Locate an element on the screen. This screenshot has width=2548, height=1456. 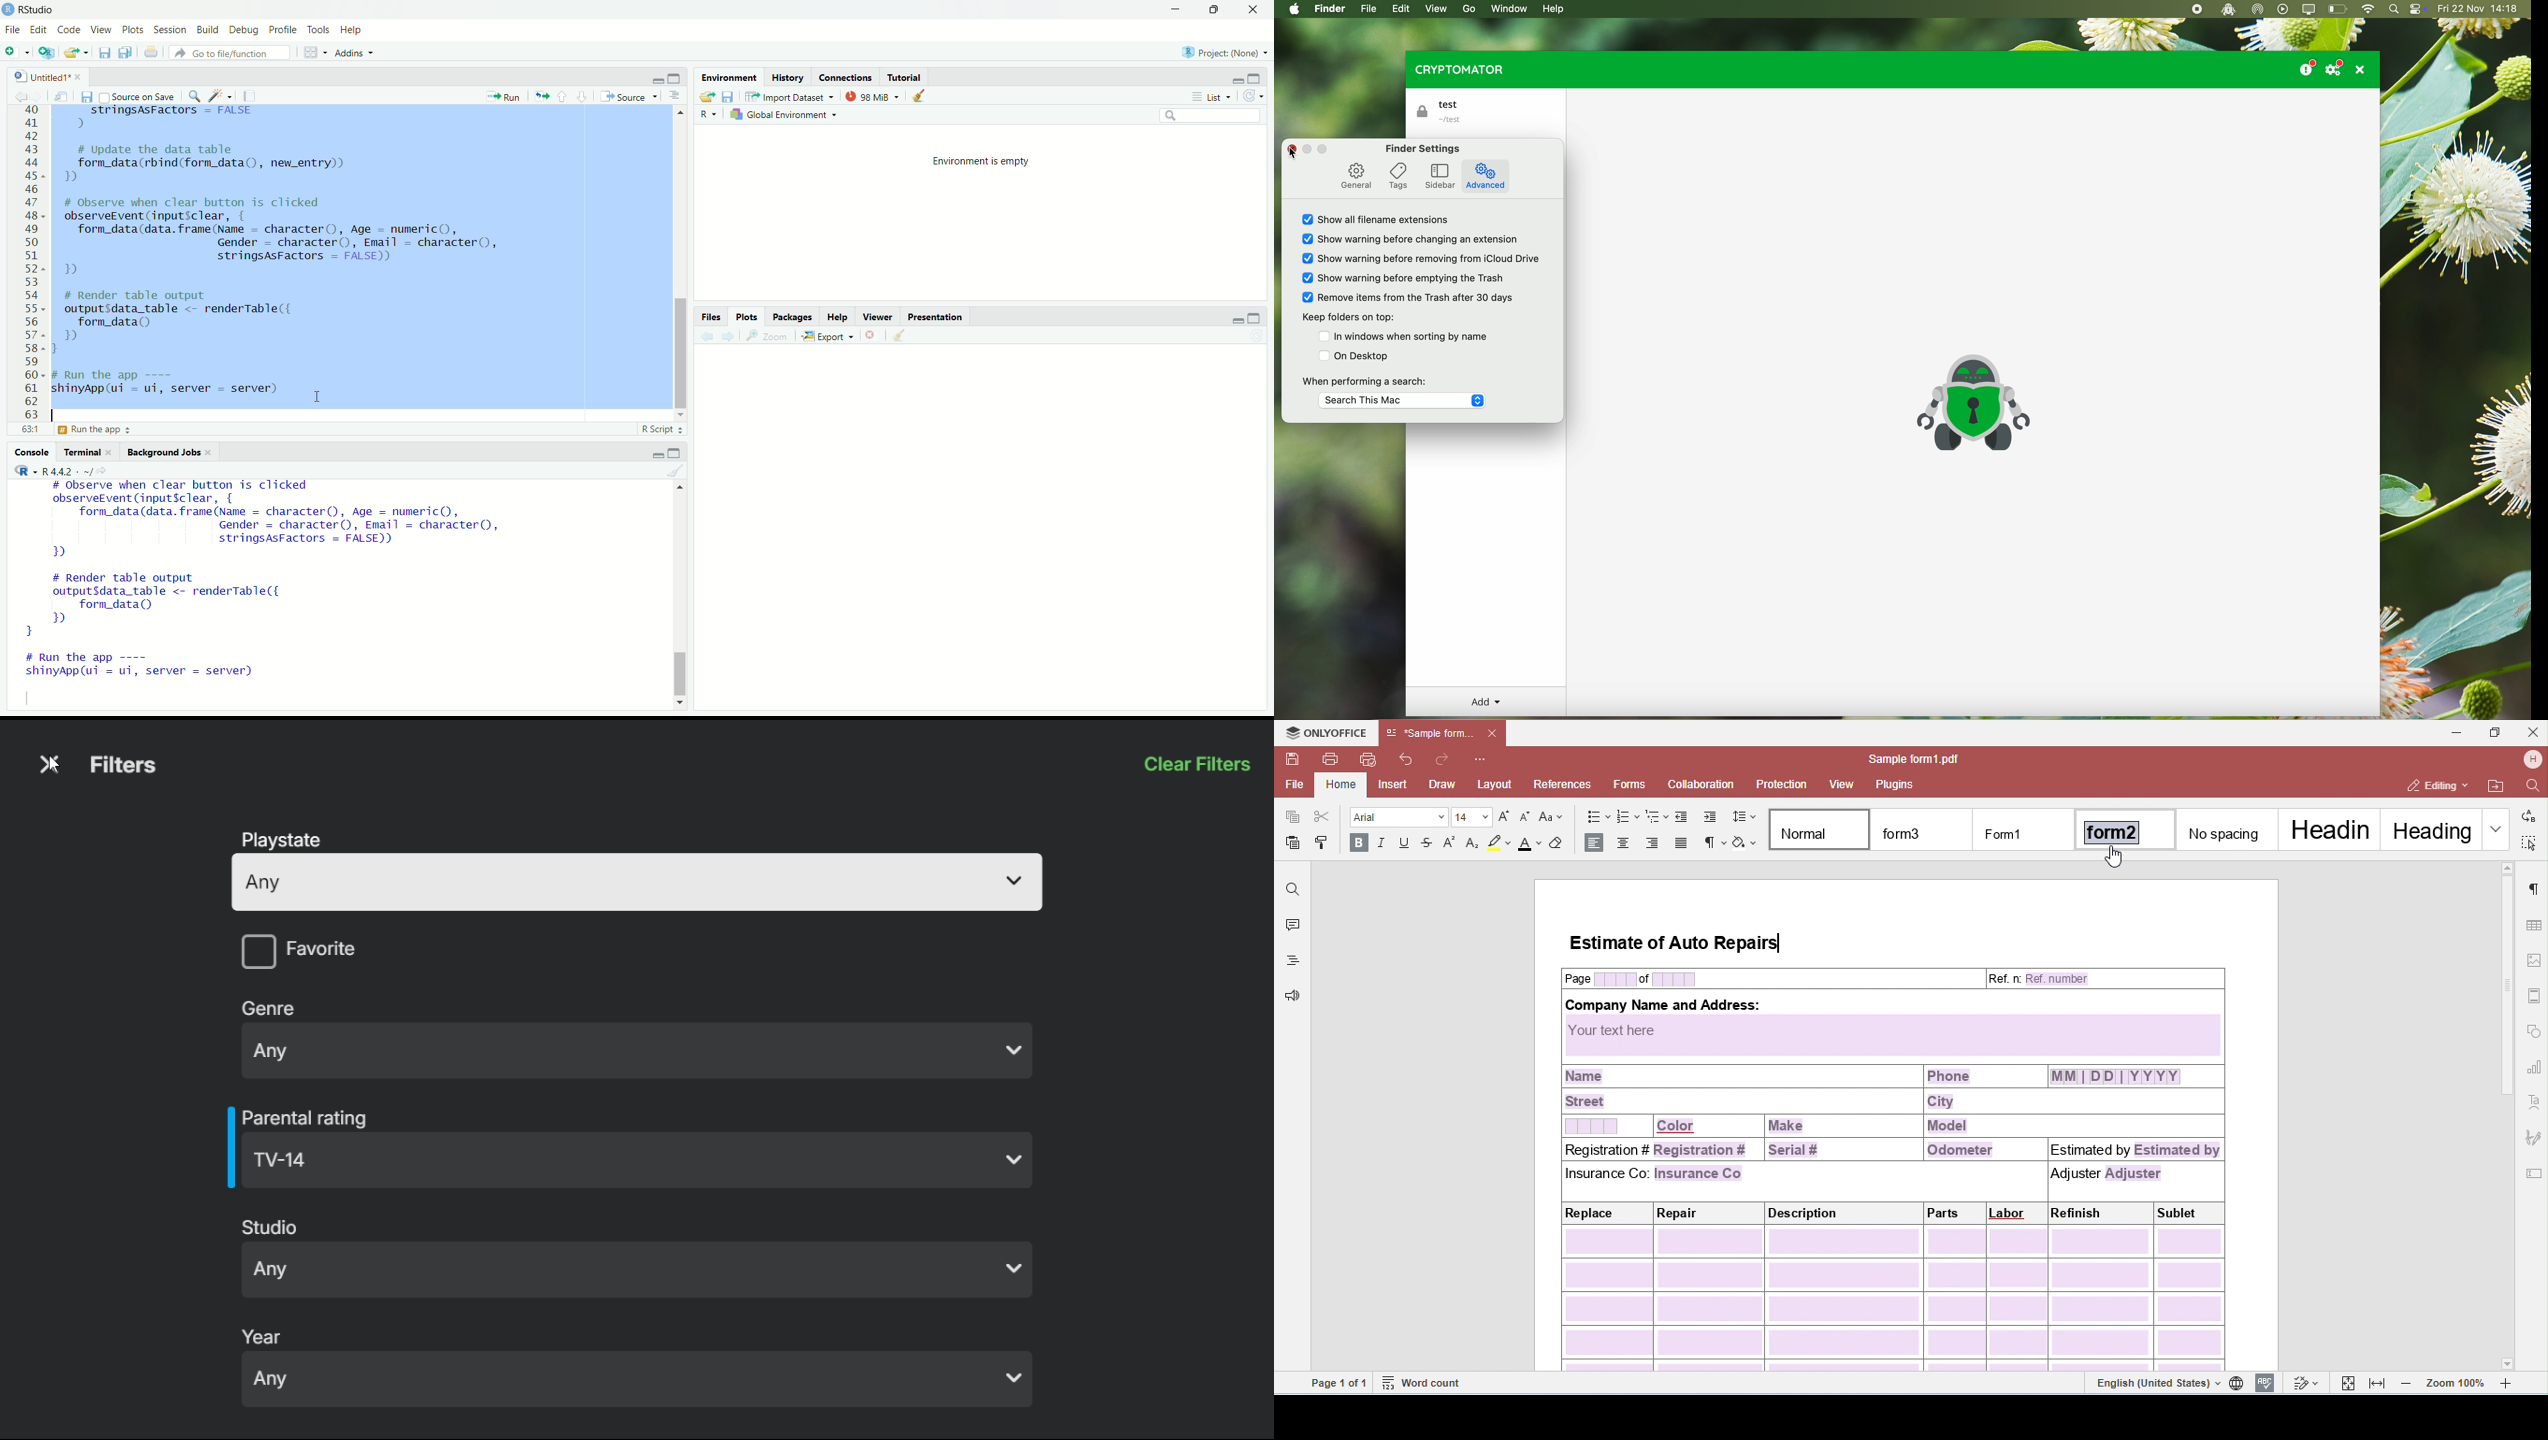
define server is located at coordinates (96, 432).